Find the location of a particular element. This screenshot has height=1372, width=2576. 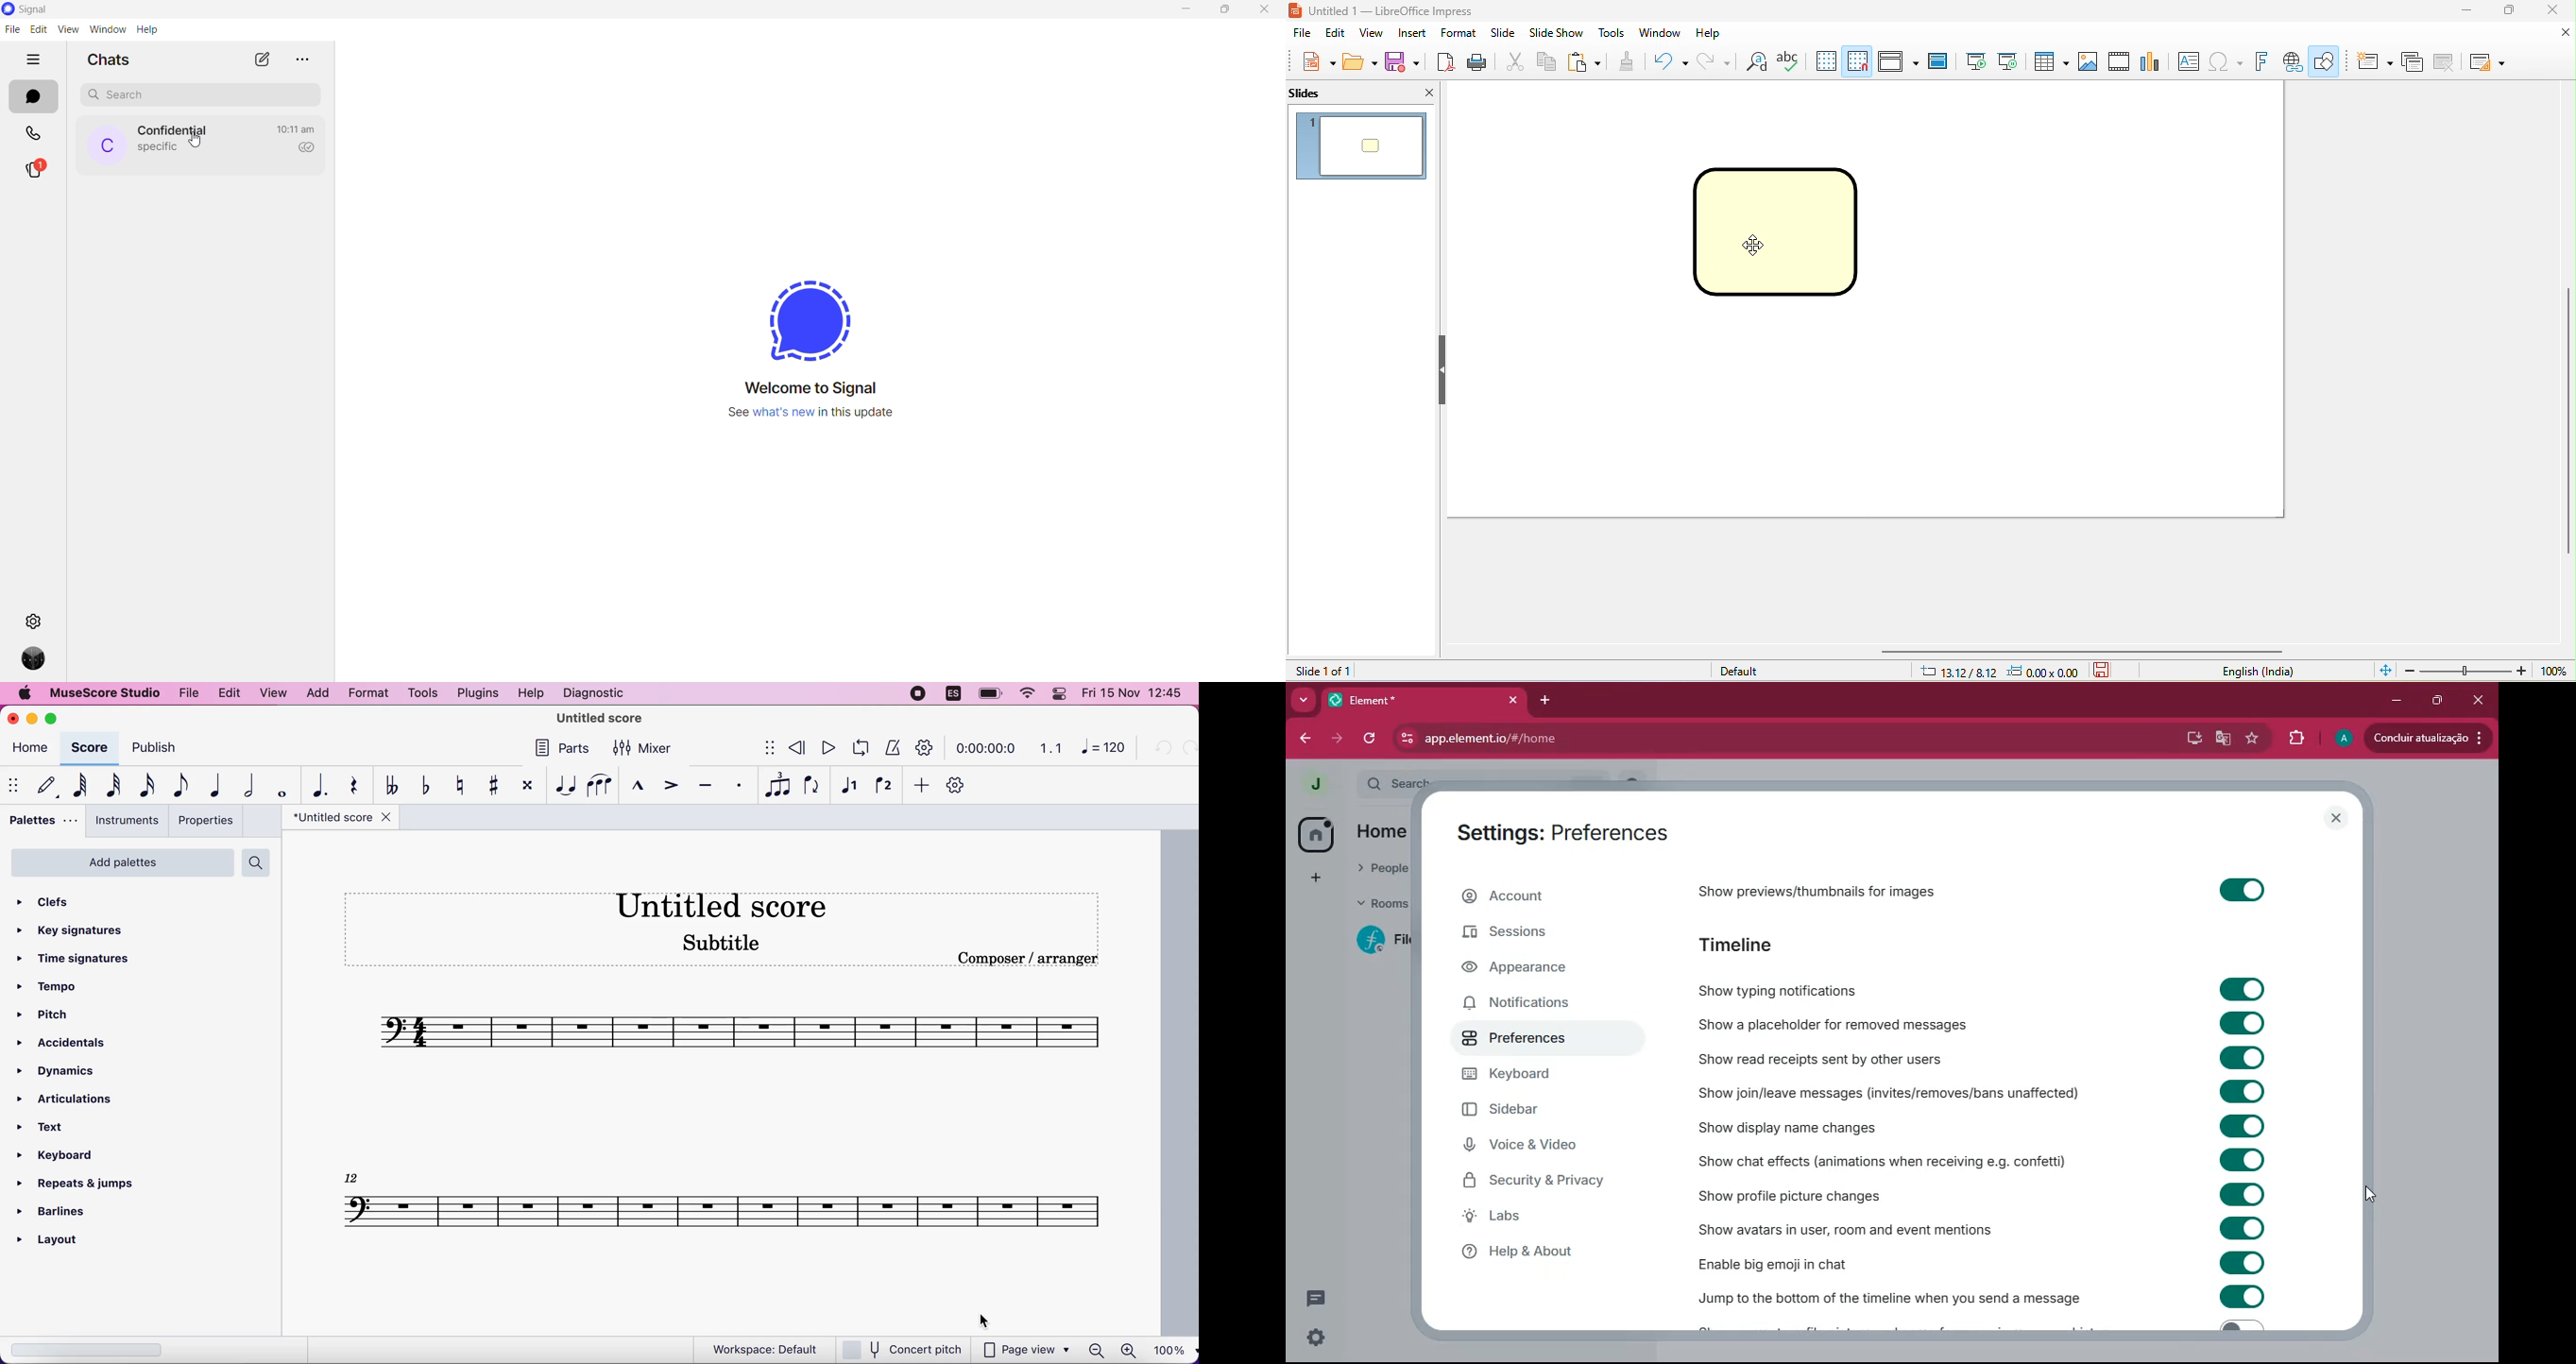

special character is located at coordinates (2228, 61).